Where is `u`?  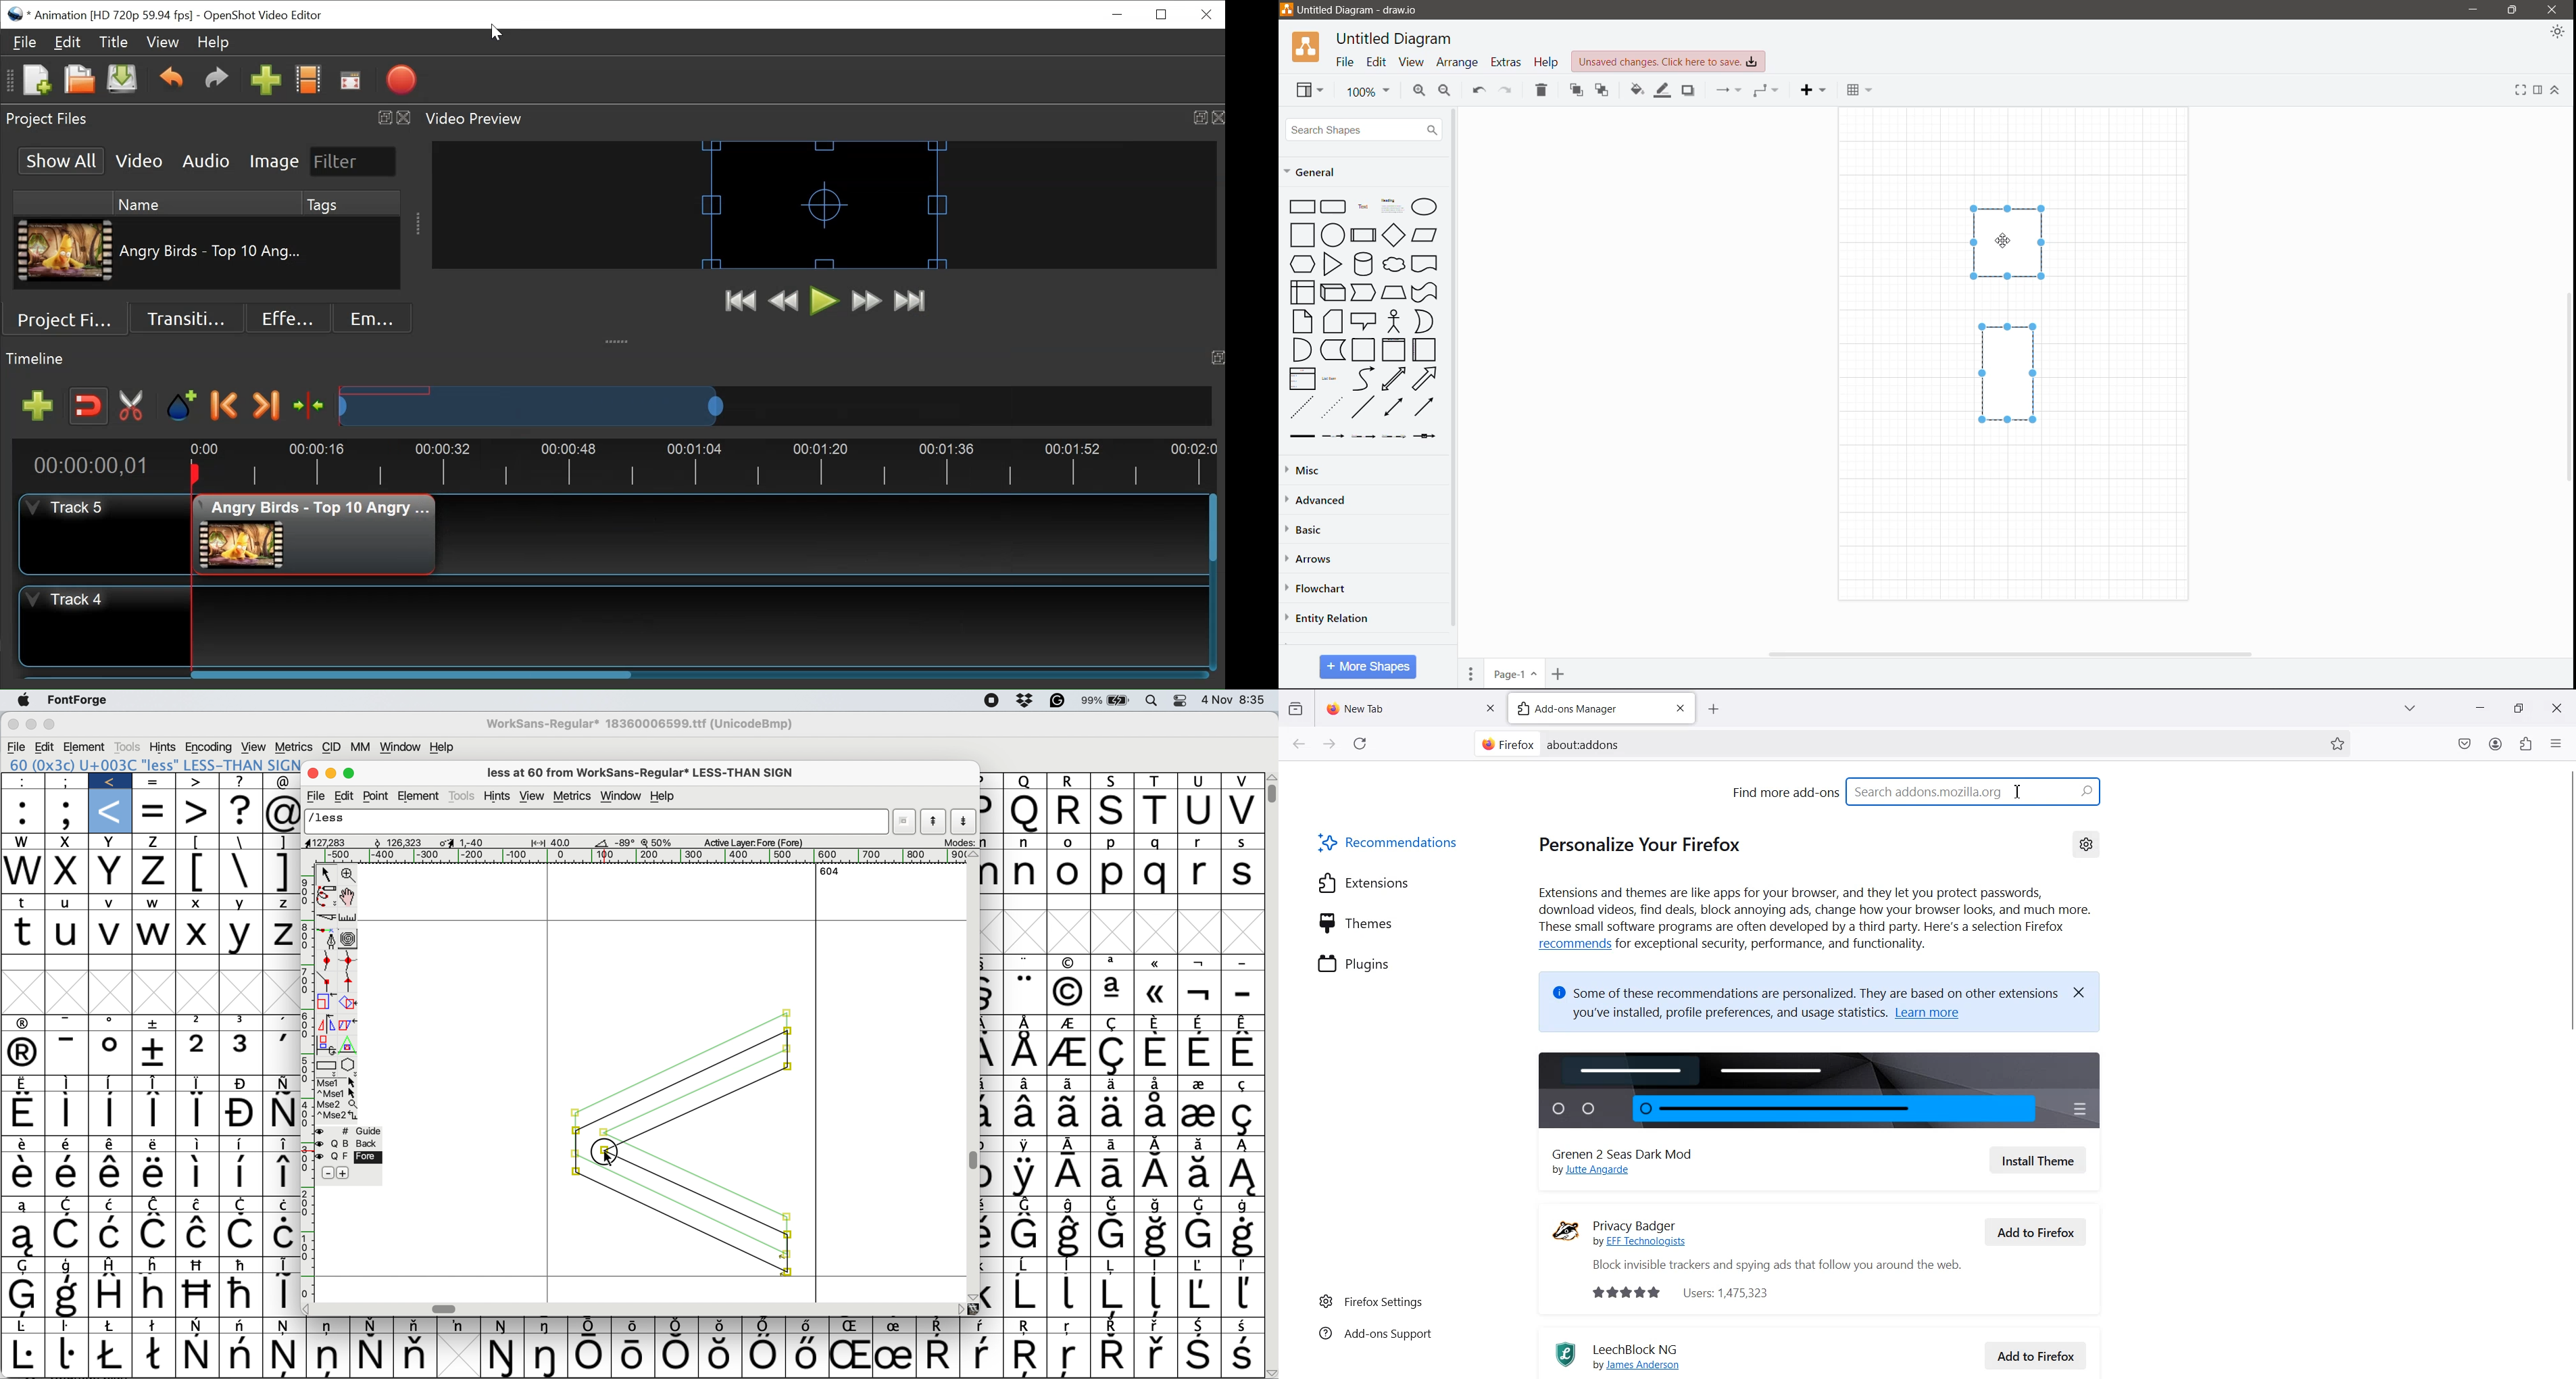 u is located at coordinates (68, 933).